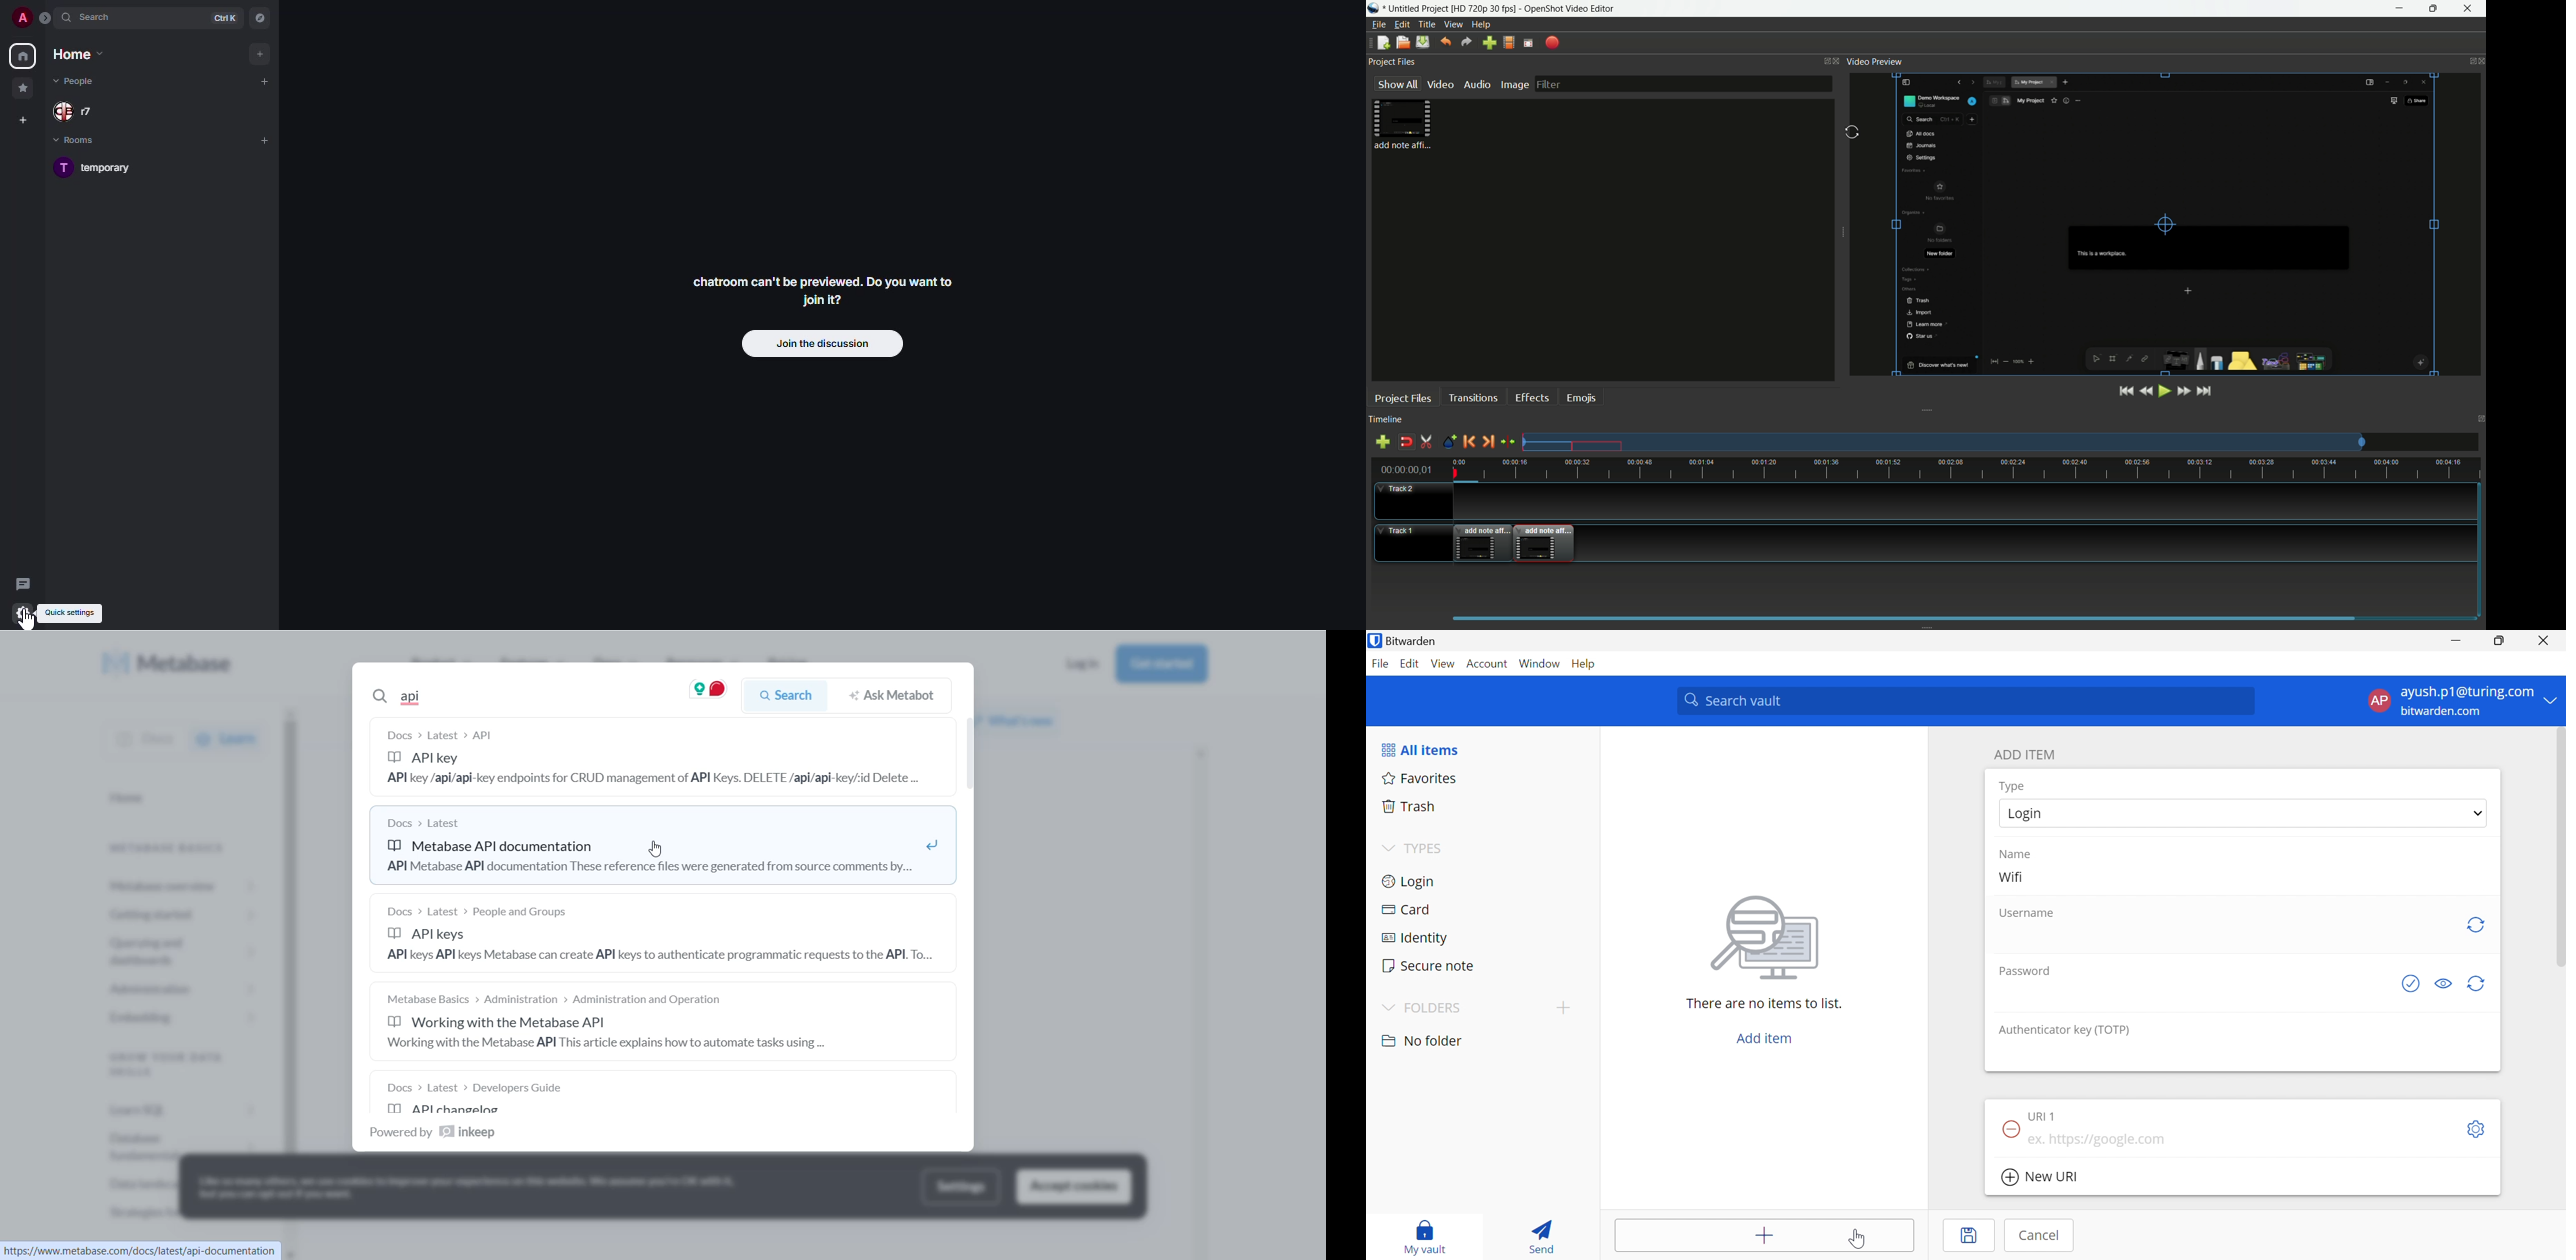 The width and height of the screenshot is (2576, 1260). I want to click on play or pause, so click(2163, 391).